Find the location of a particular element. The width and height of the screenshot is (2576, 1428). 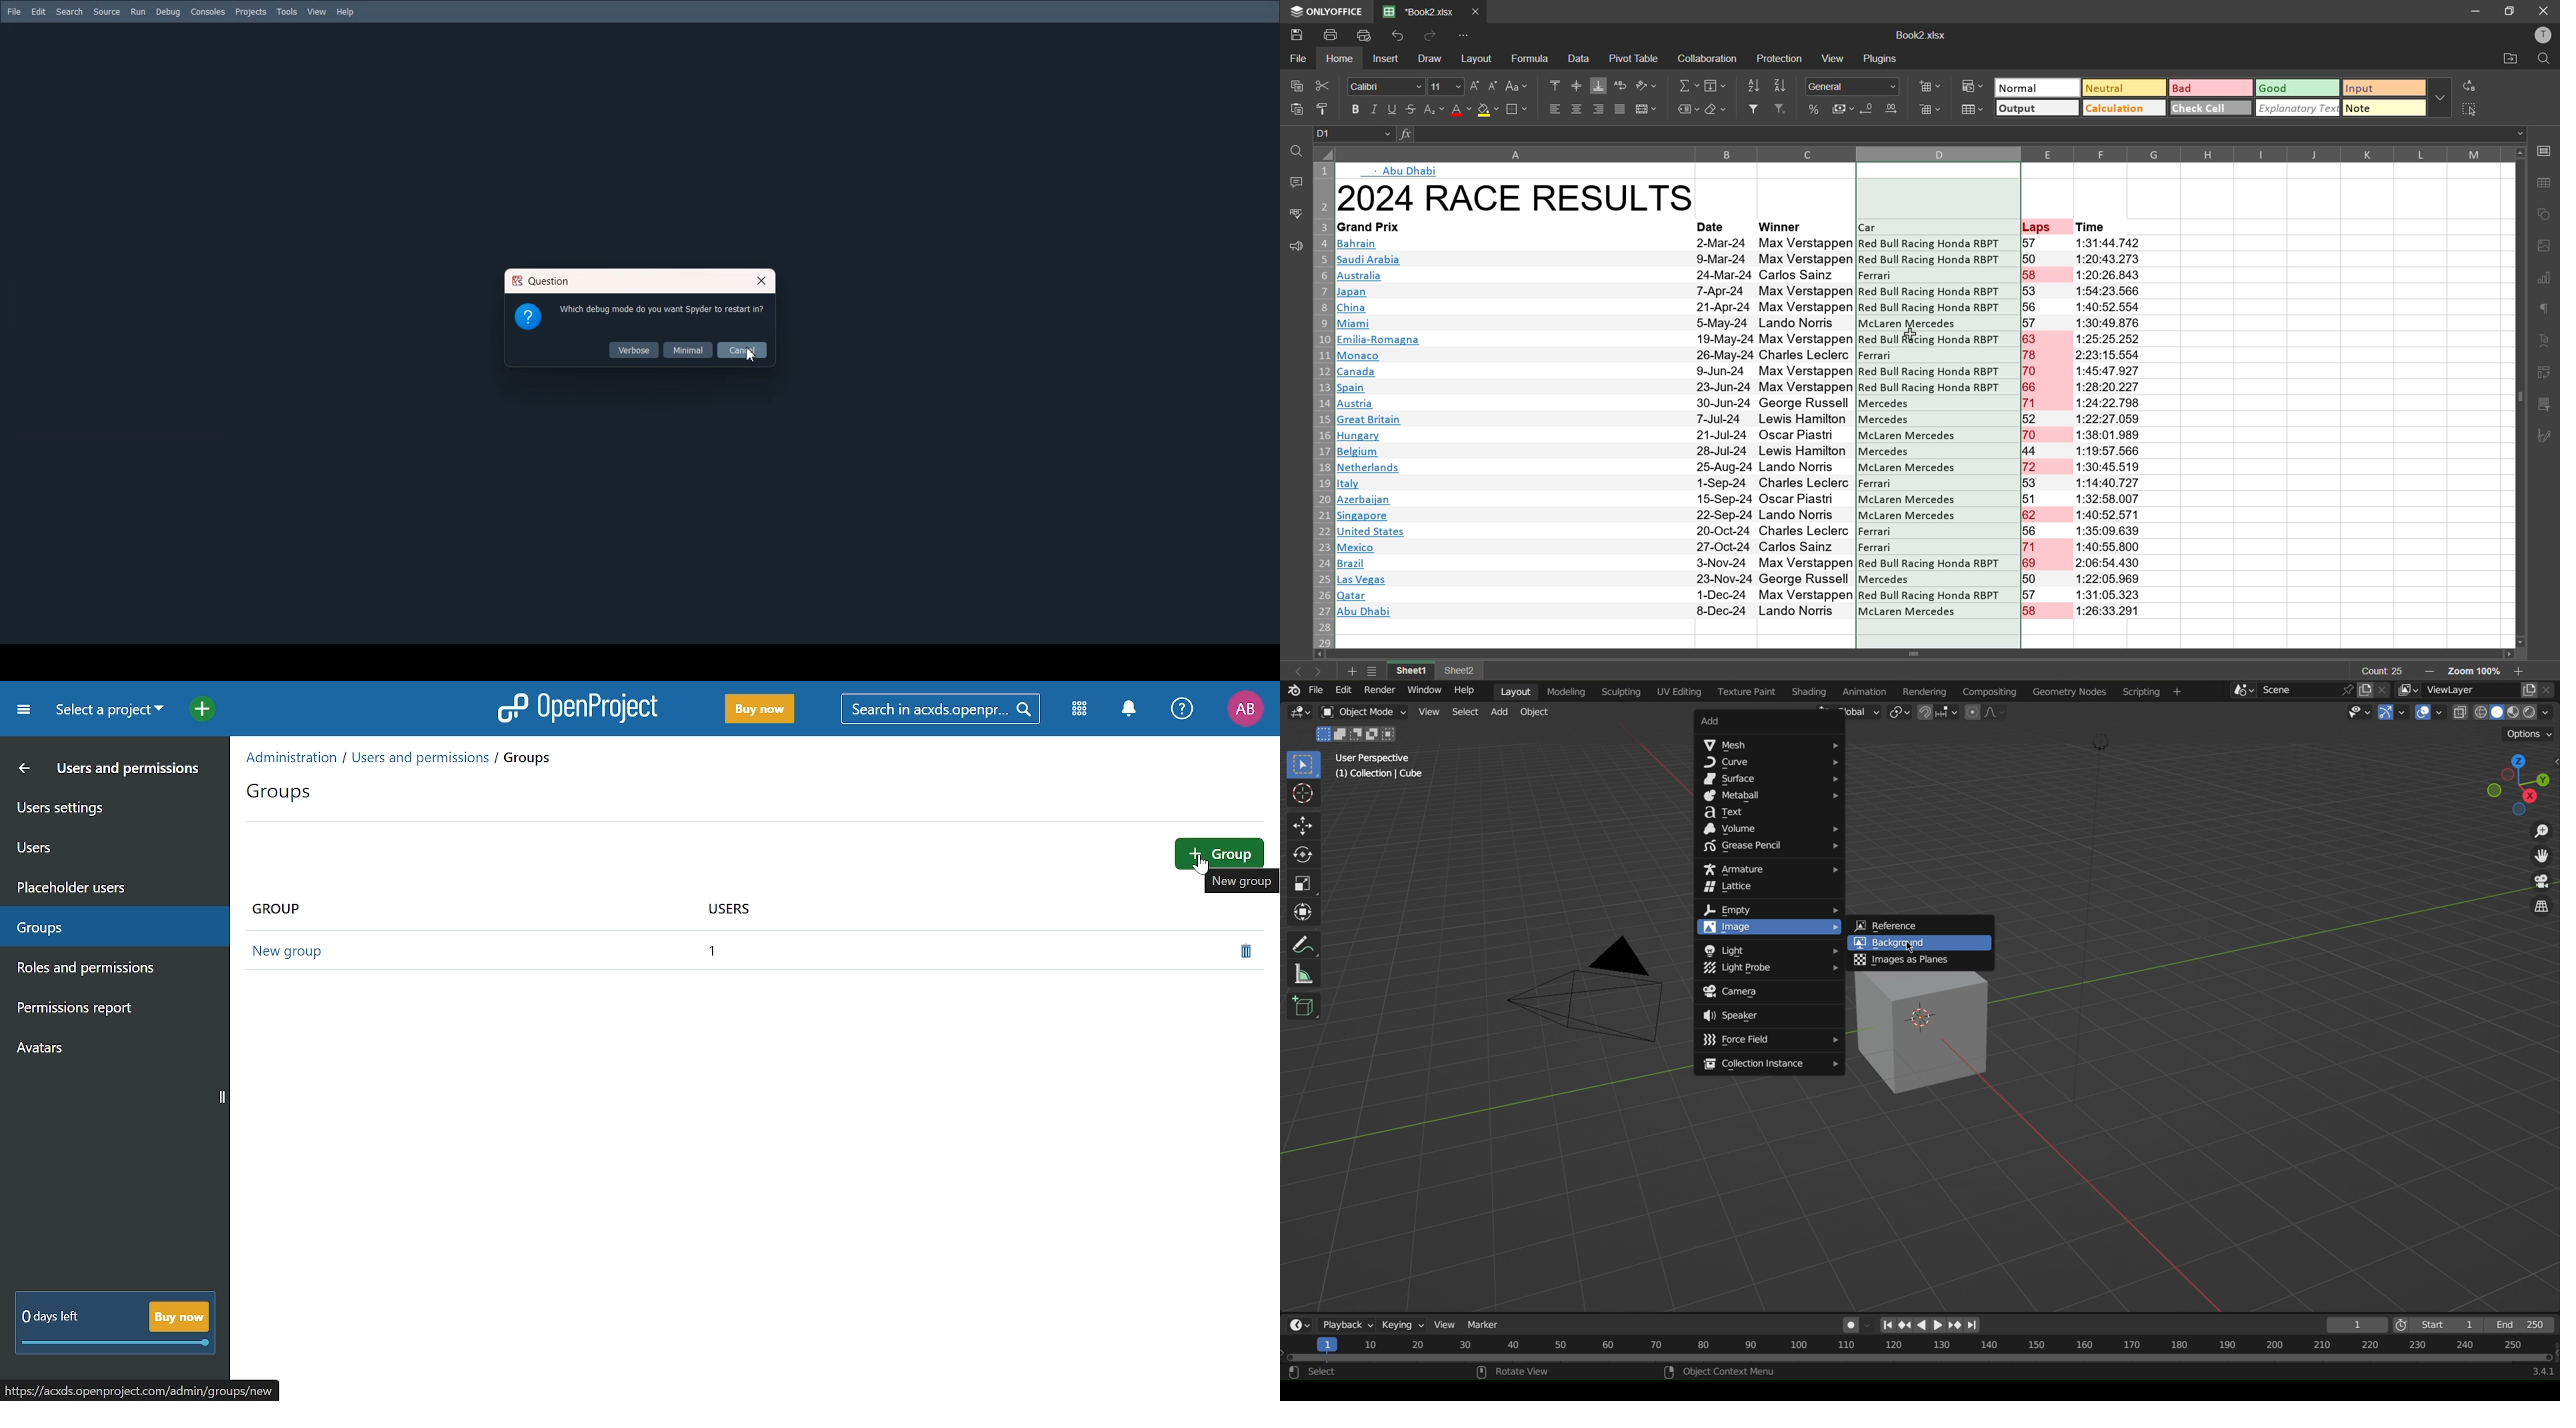

input is located at coordinates (2383, 87).